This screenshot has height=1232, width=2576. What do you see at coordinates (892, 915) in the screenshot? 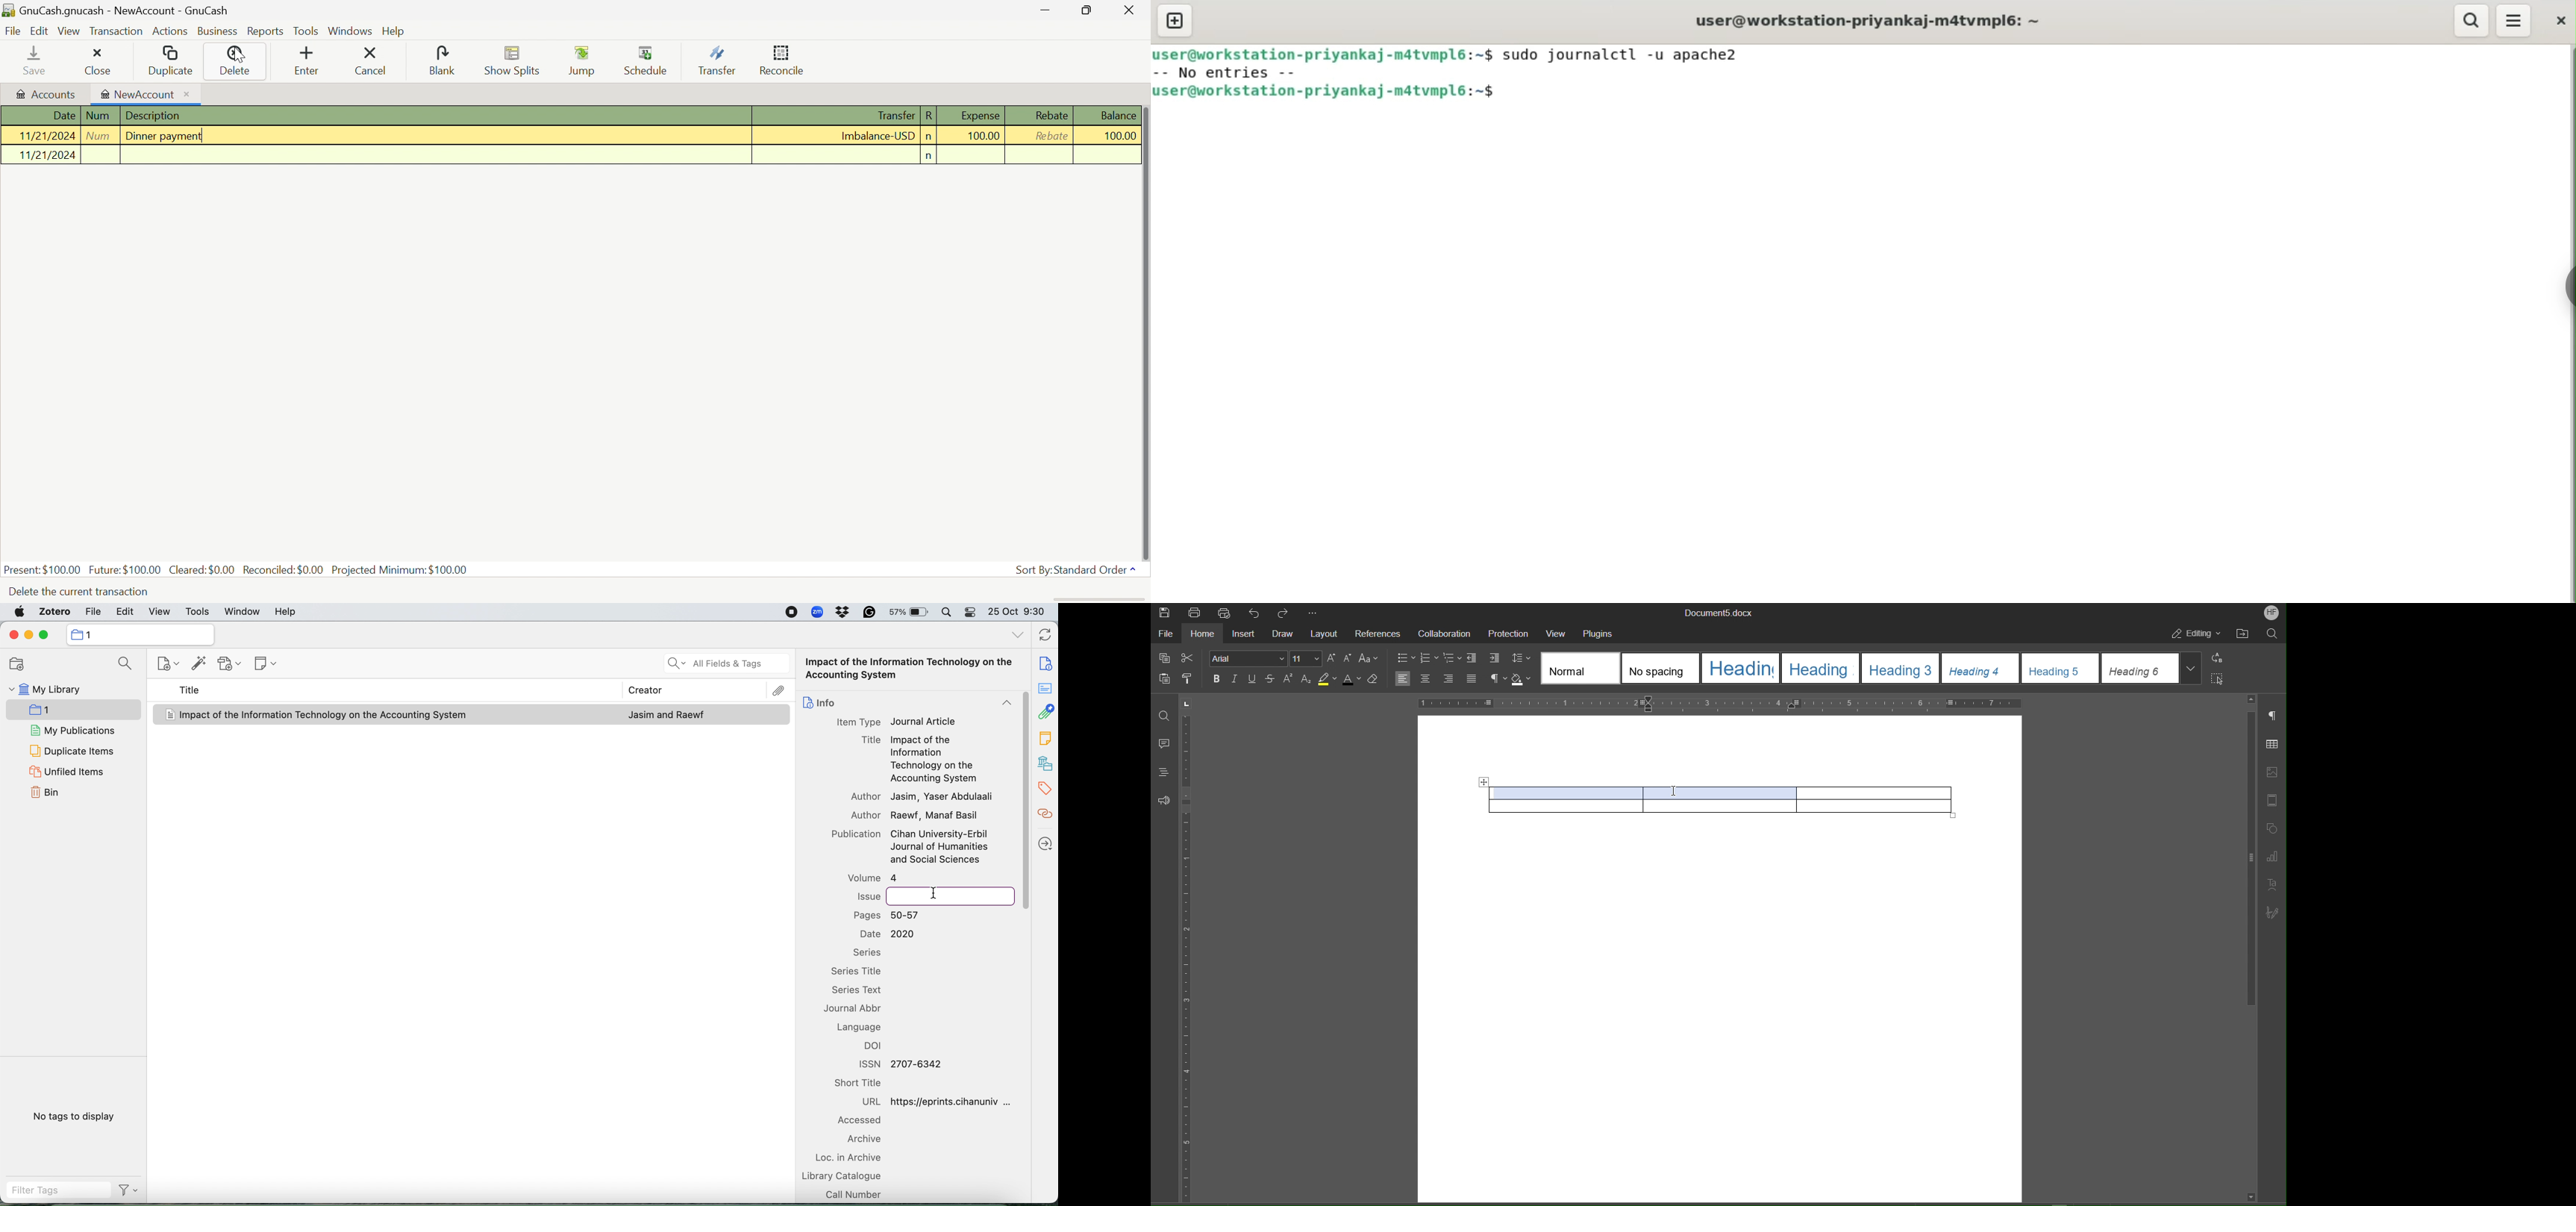
I see `pages 50-57` at bounding box center [892, 915].